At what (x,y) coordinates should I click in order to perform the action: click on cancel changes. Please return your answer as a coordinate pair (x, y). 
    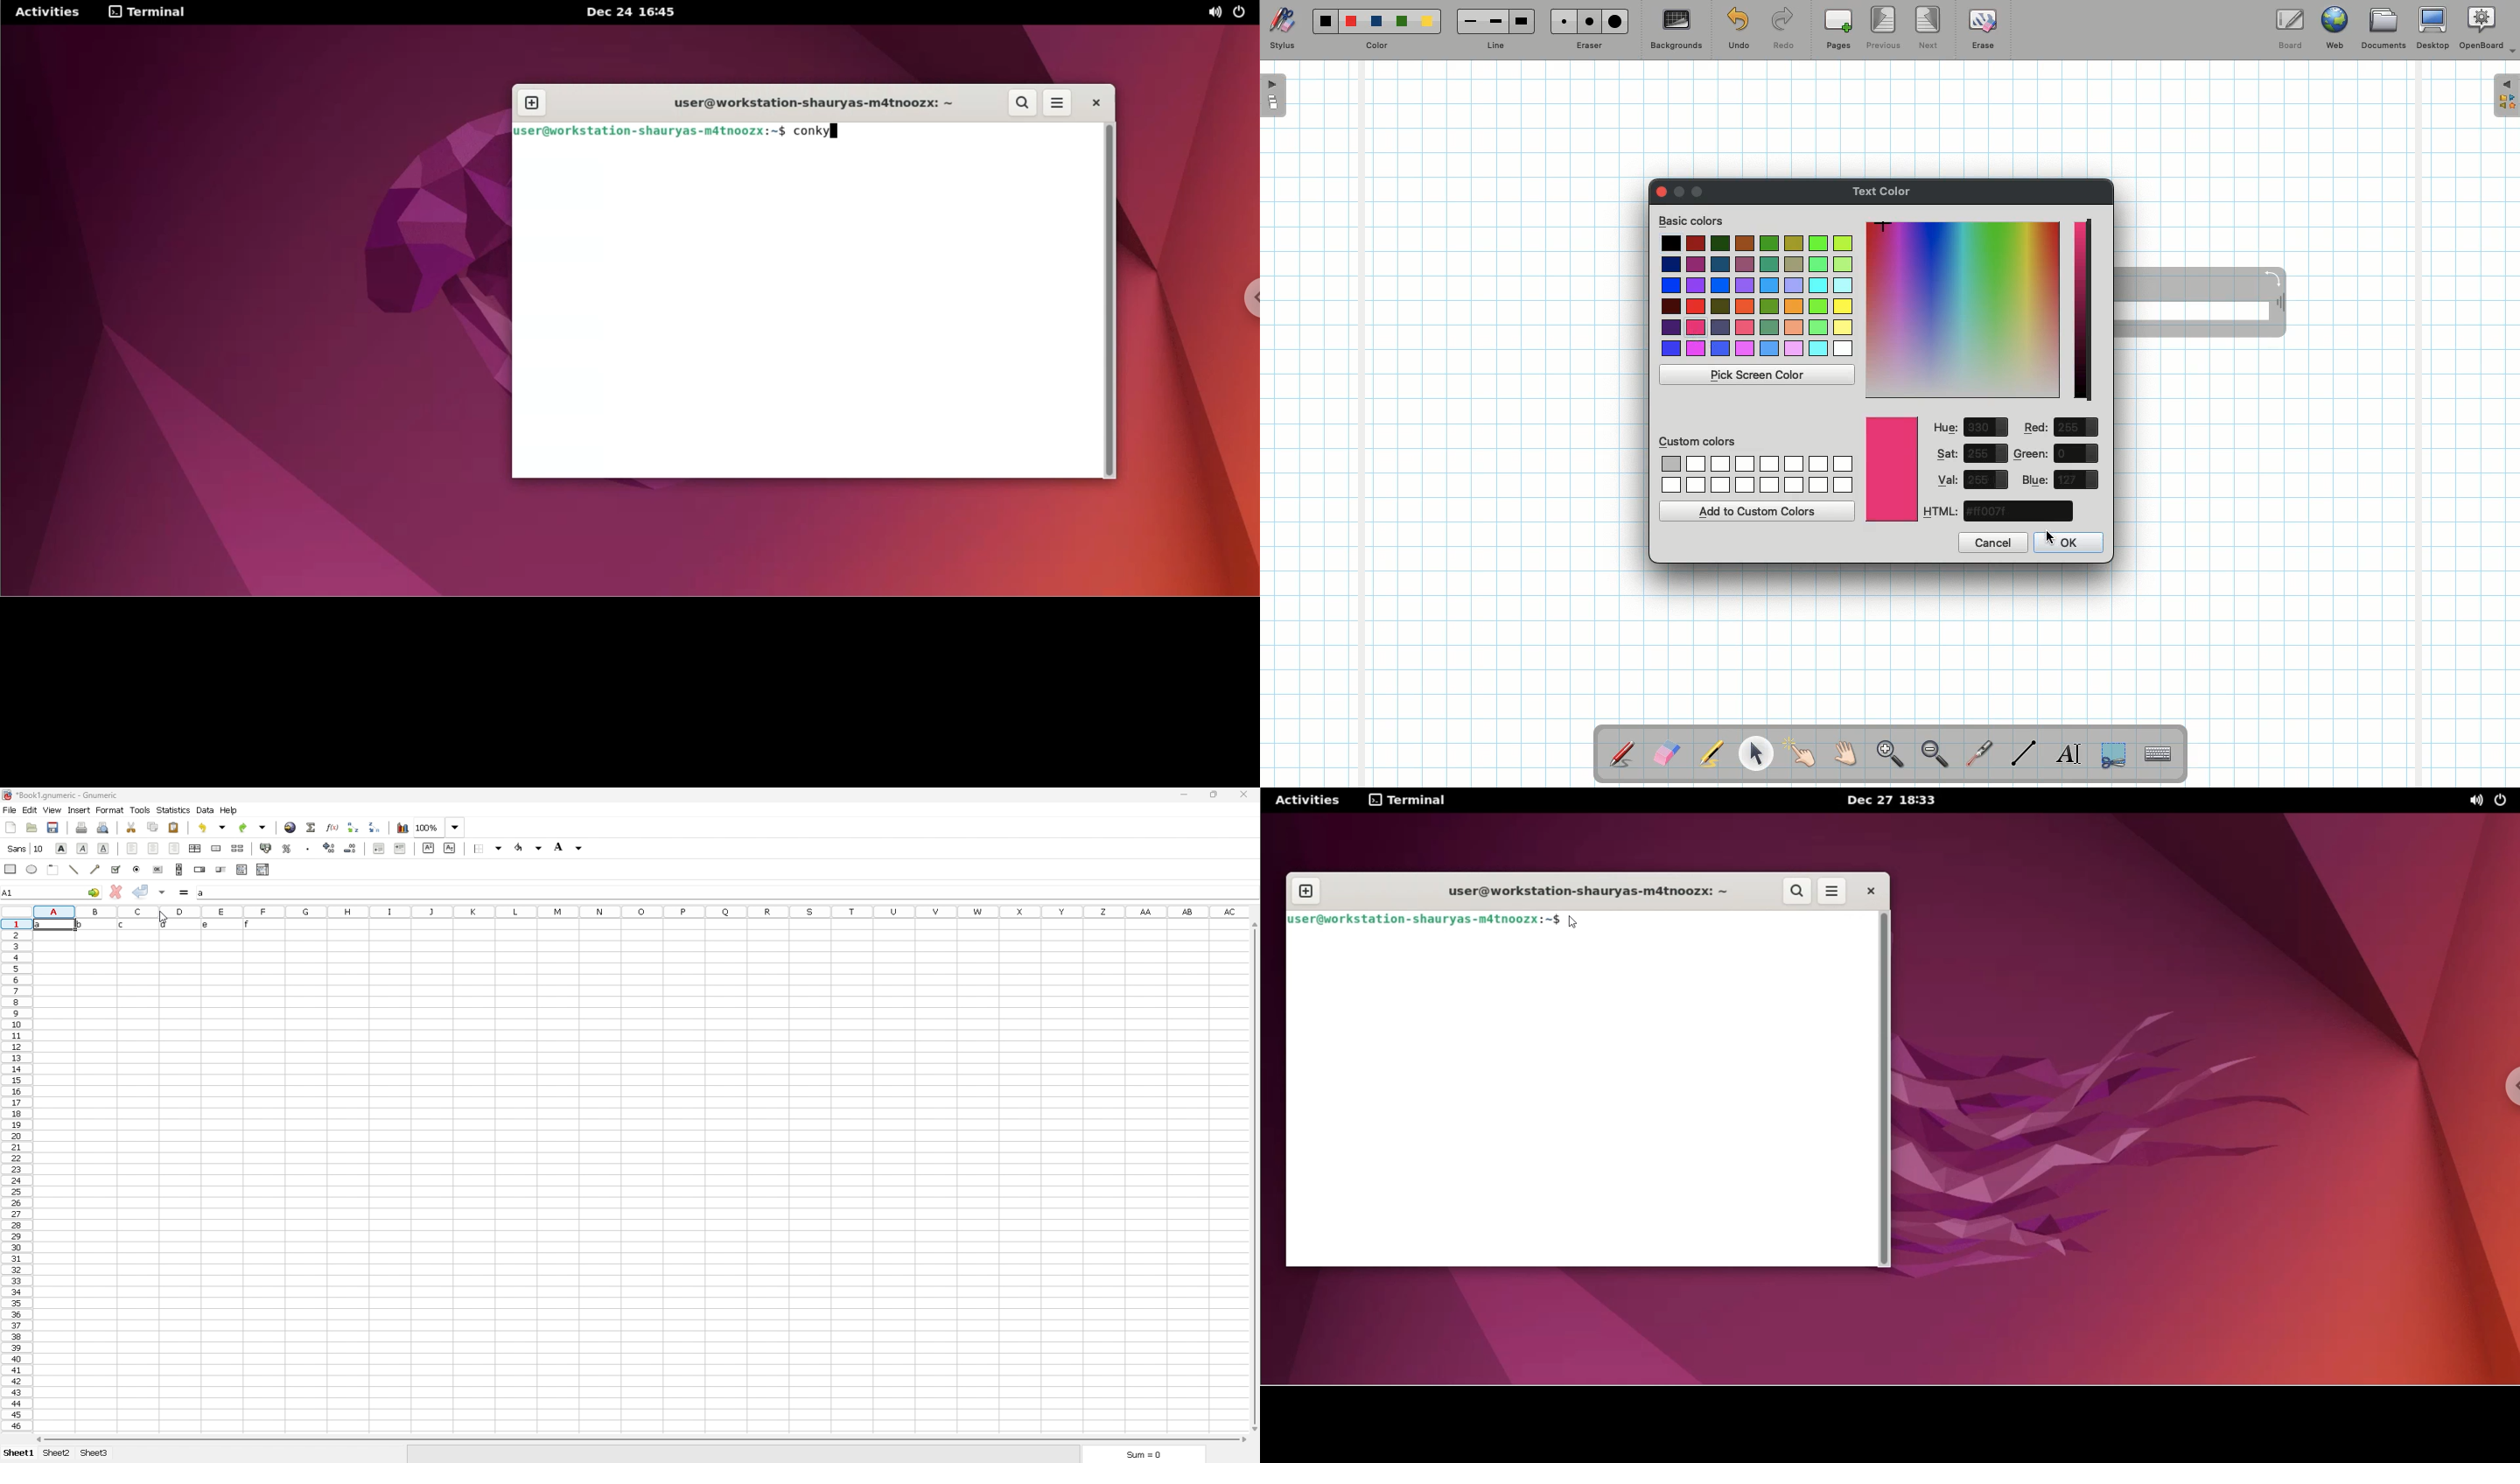
    Looking at the image, I should click on (116, 891).